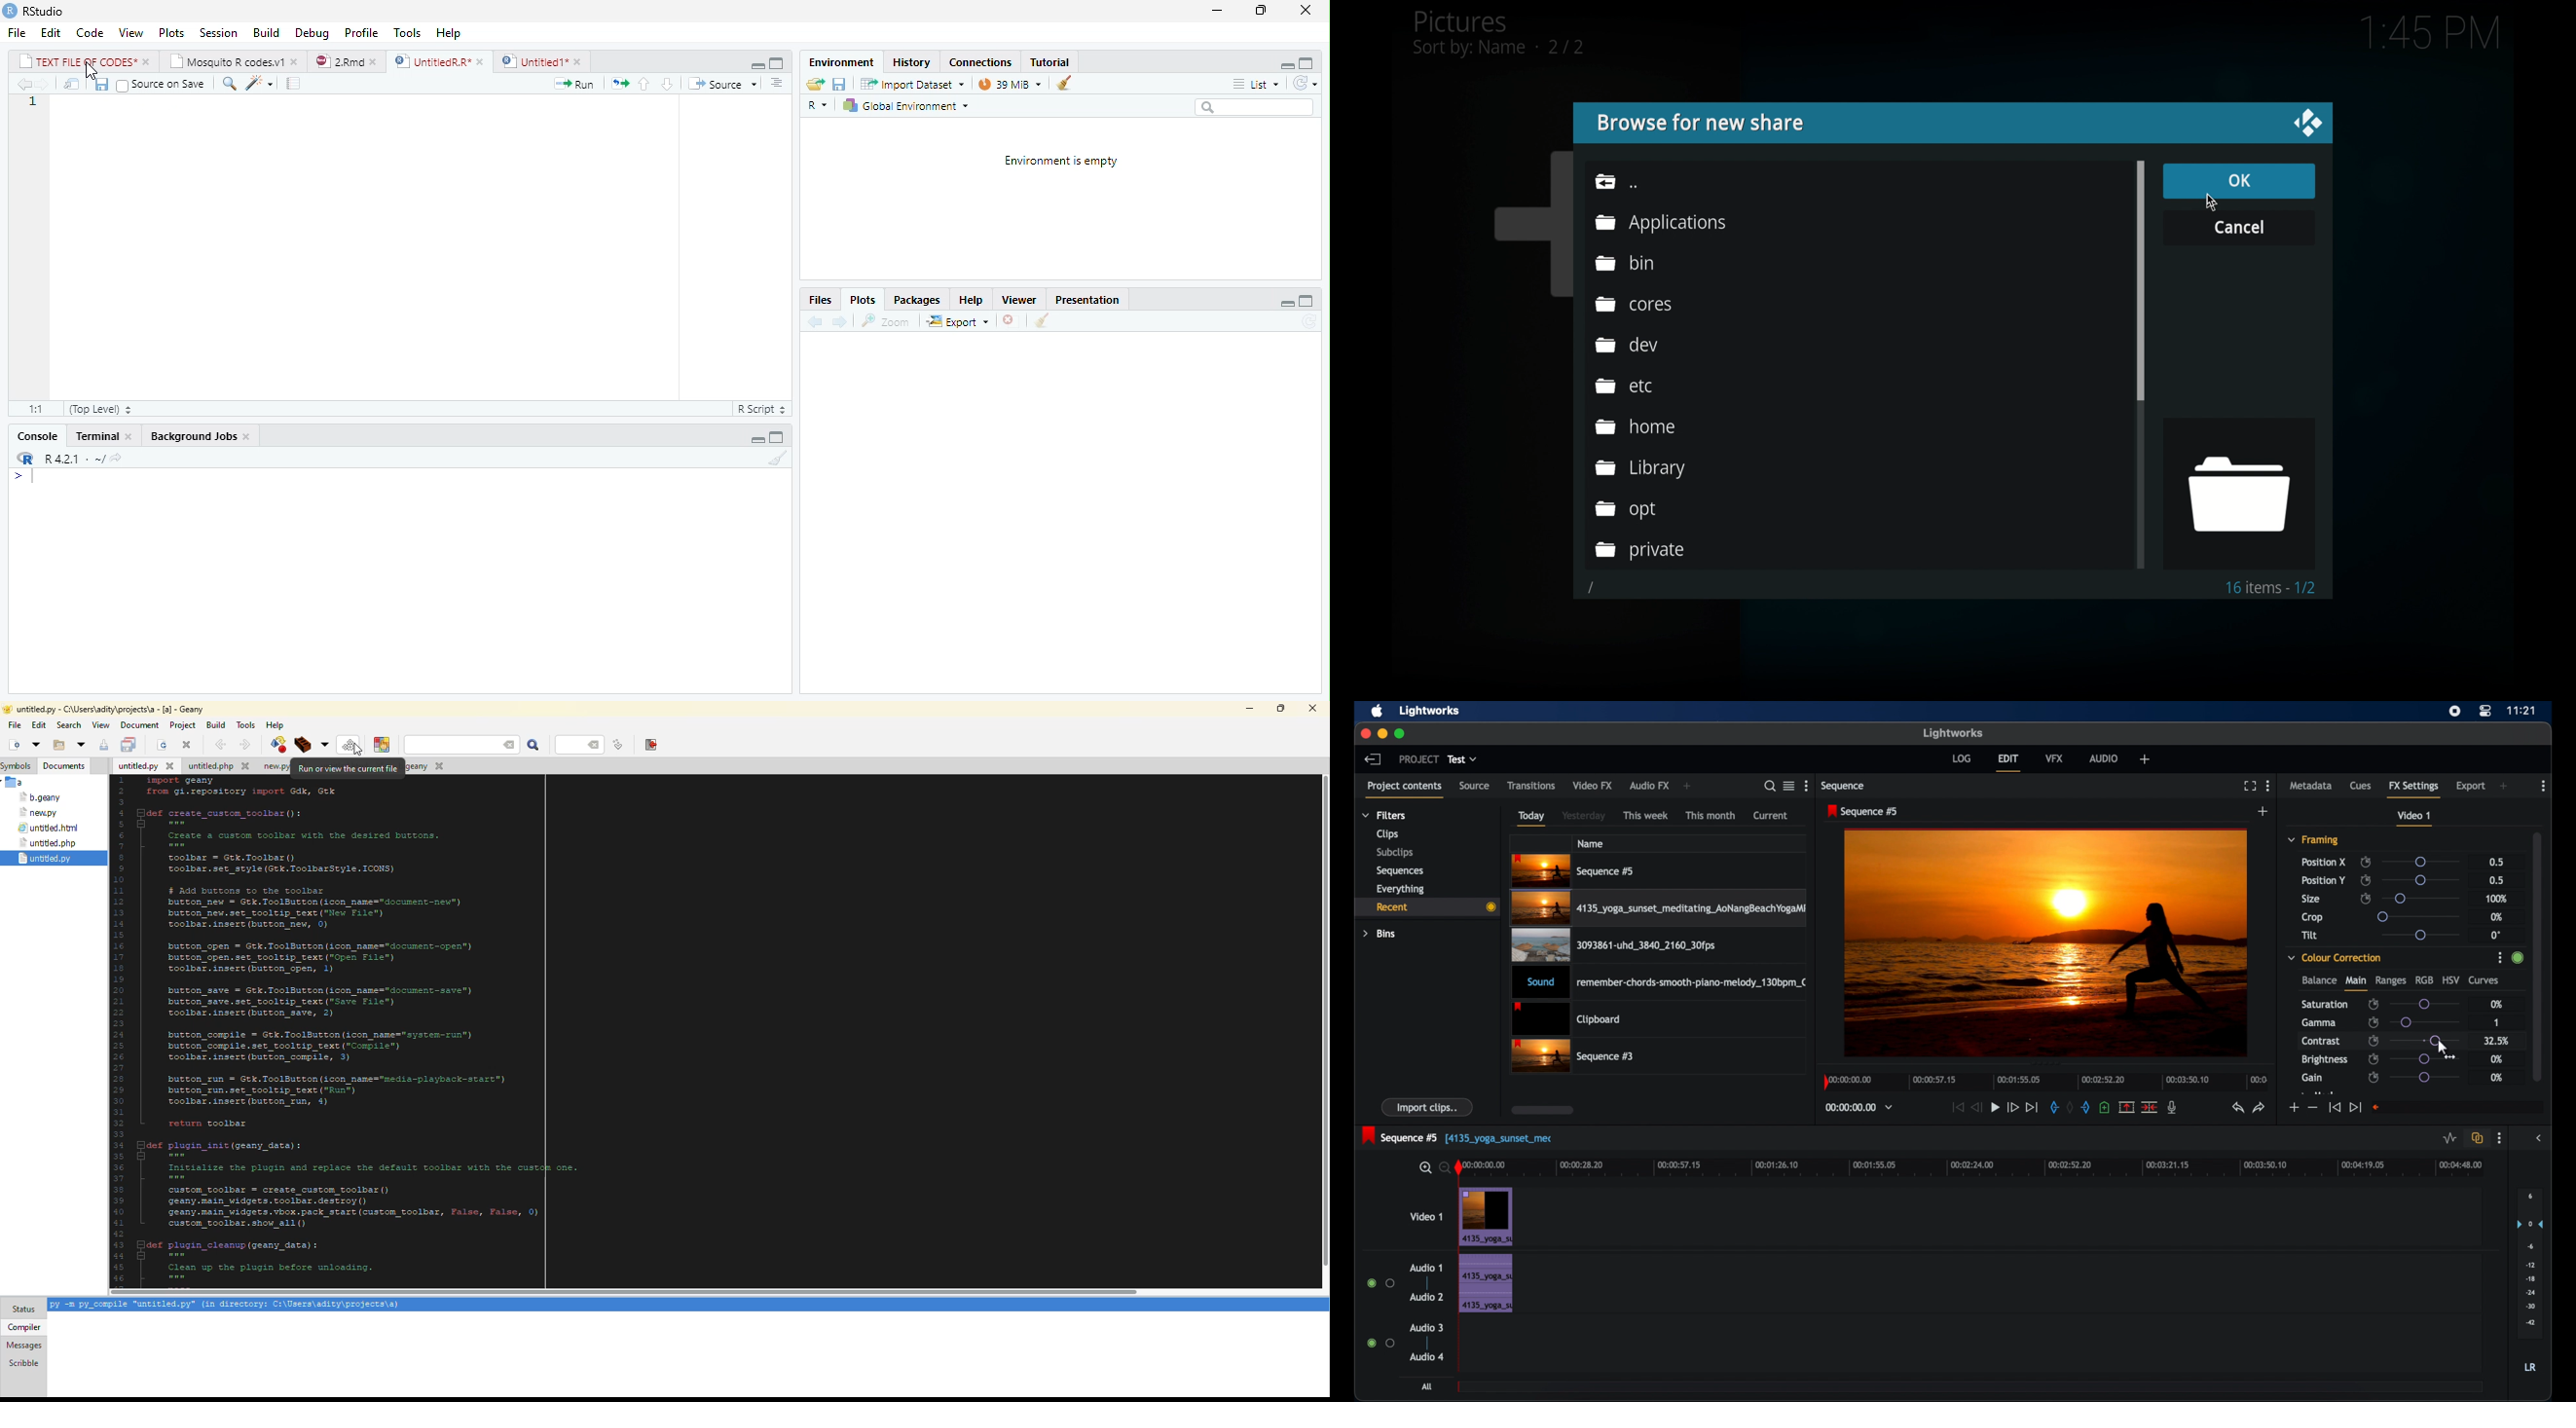 The image size is (2576, 1428). I want to click on documents, so click(64, 766).